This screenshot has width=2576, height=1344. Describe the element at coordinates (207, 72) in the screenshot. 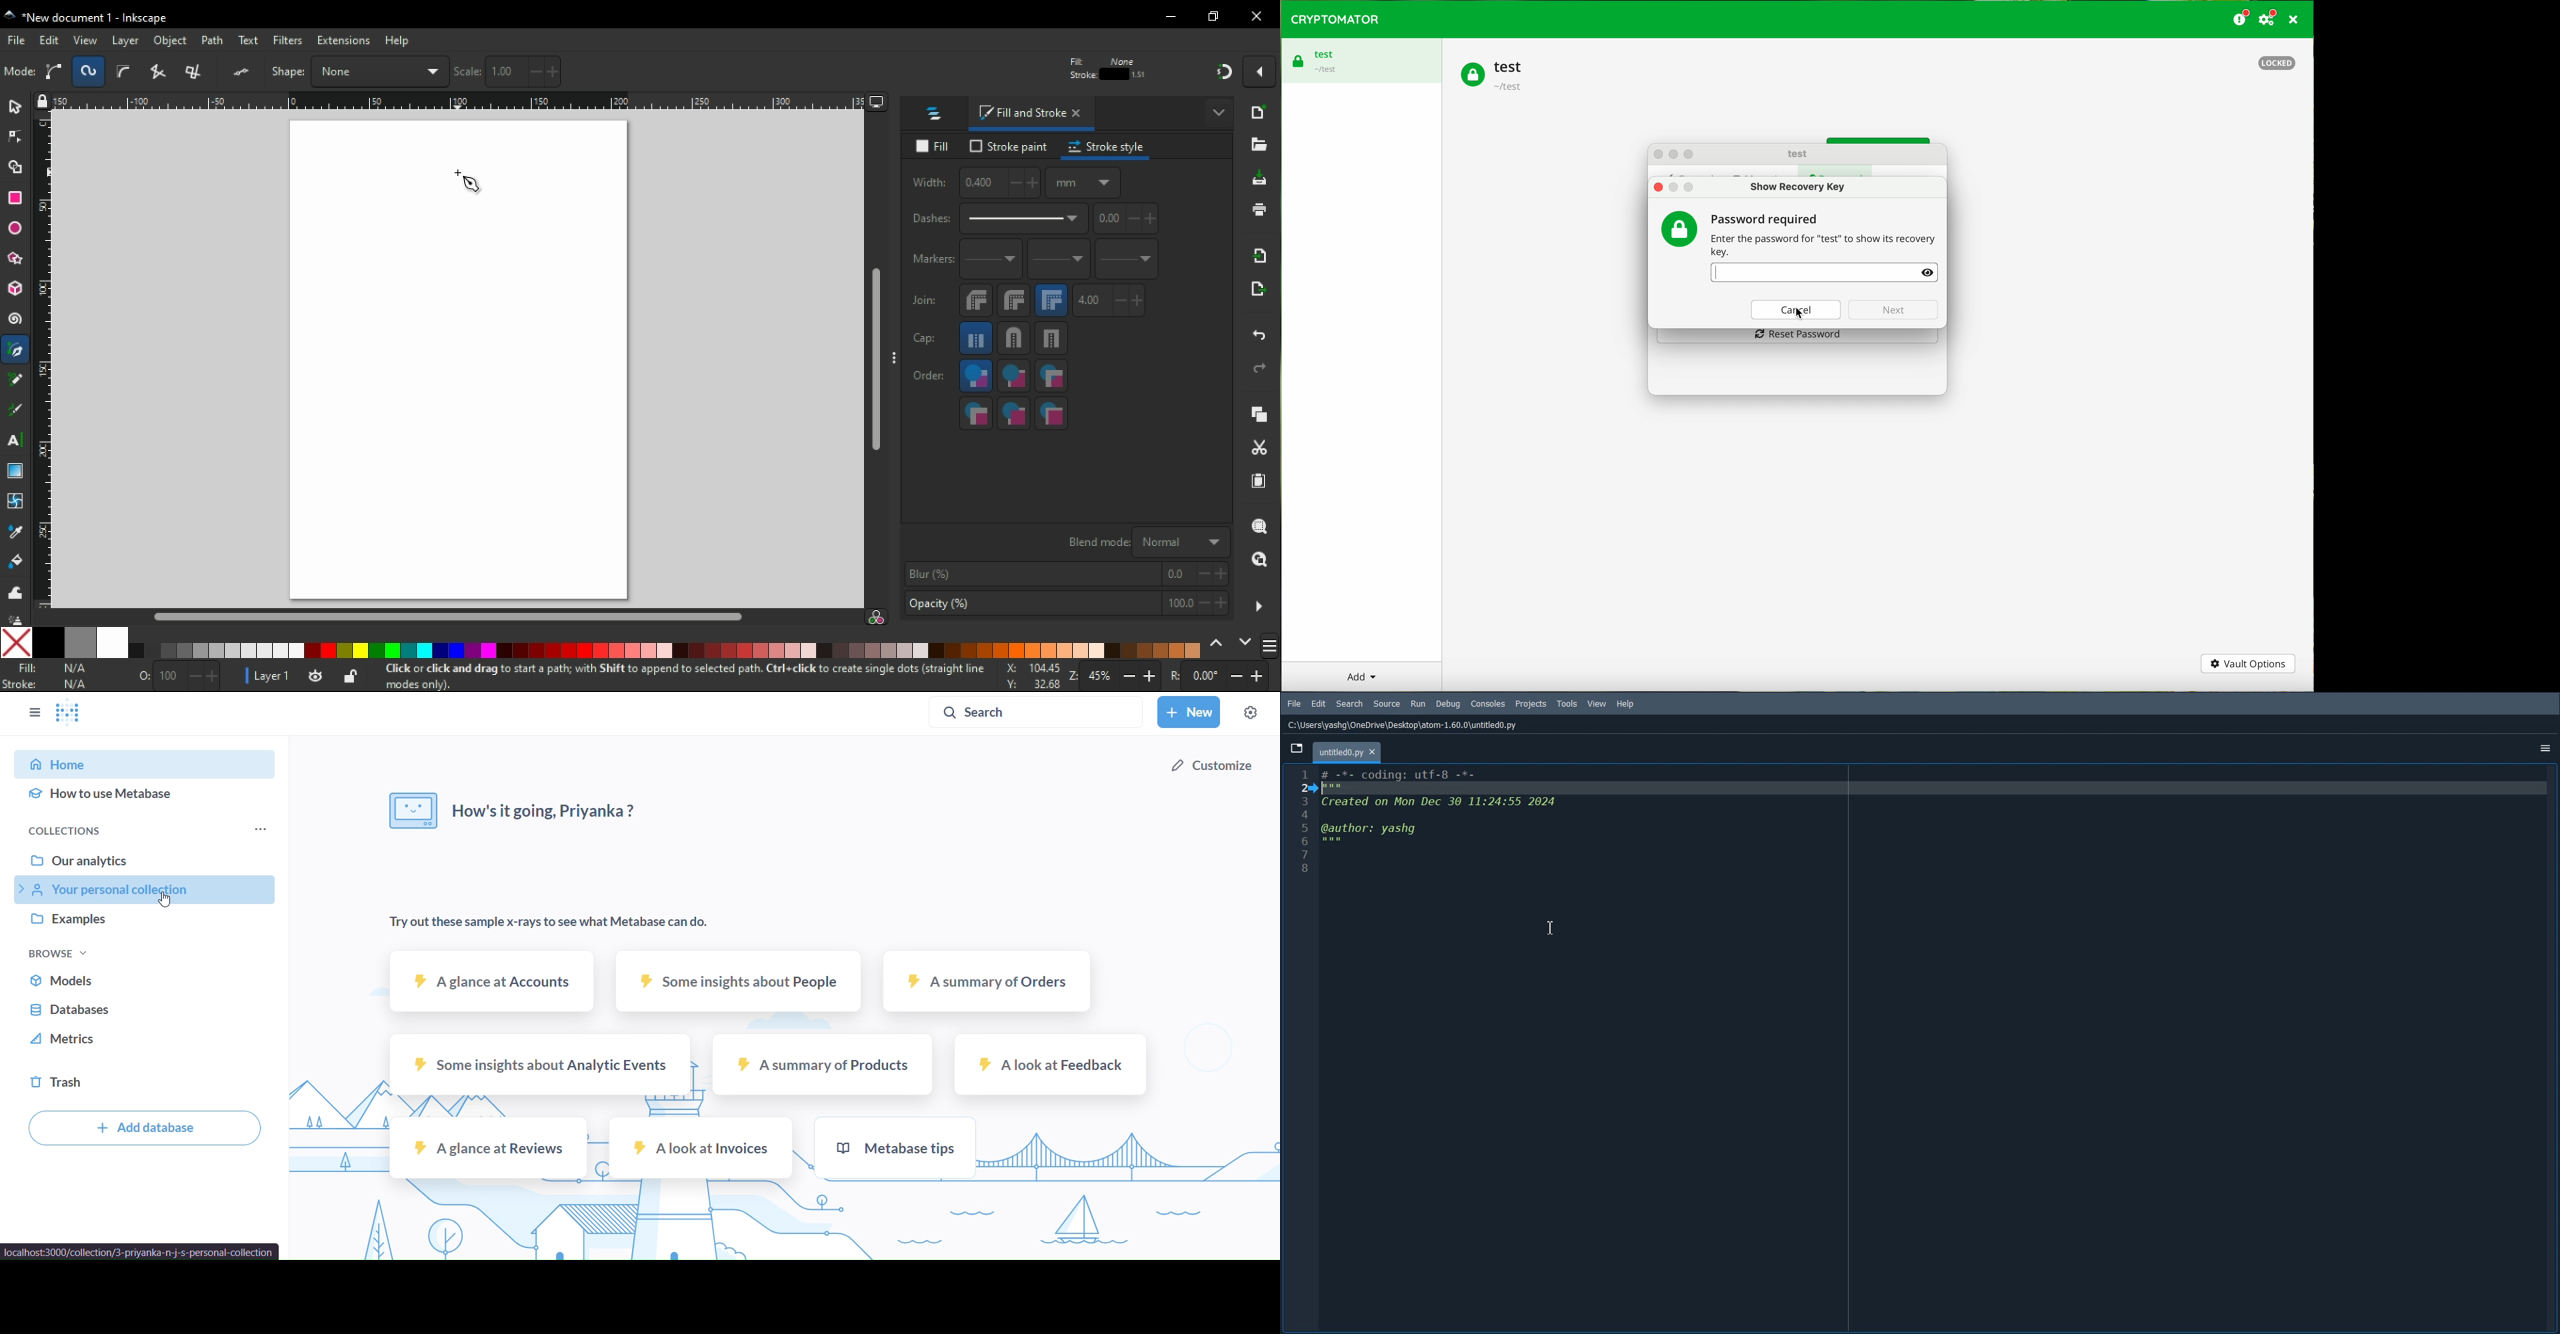

I see `rotate 90` at that location.